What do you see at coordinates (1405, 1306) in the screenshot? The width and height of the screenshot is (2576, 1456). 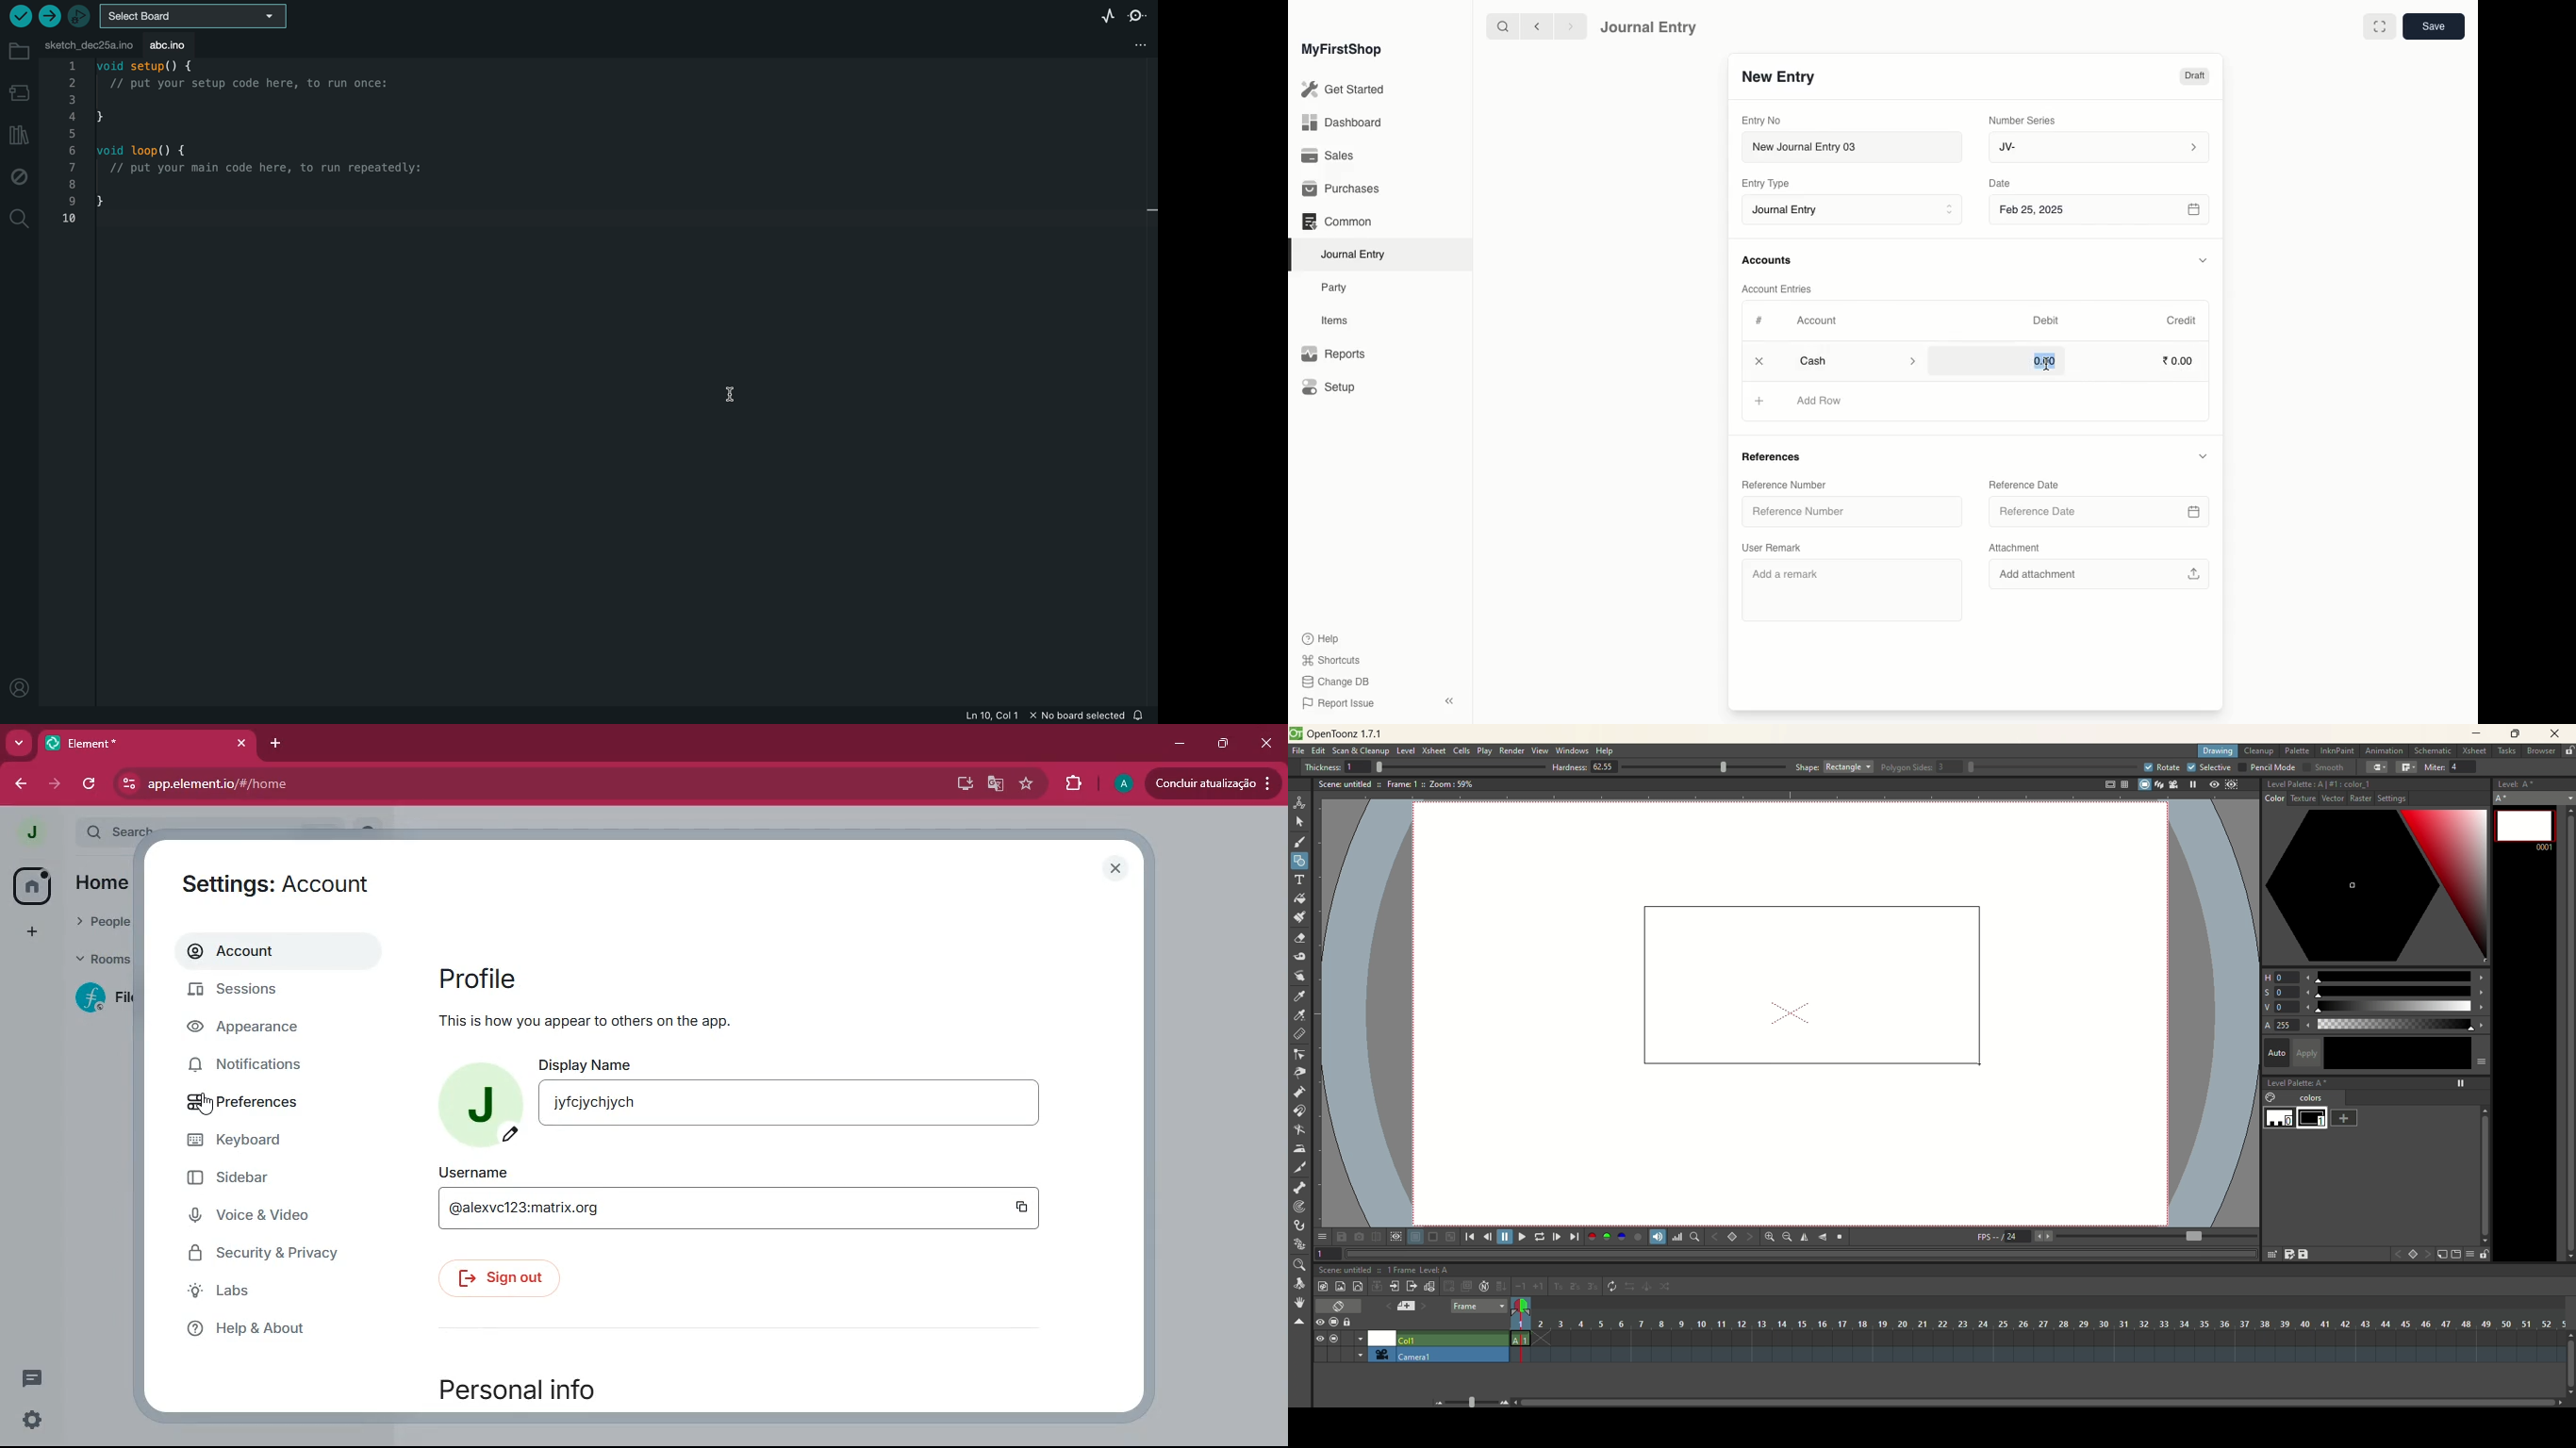 I see `add new memo` at bounding box center [1405, 1306].